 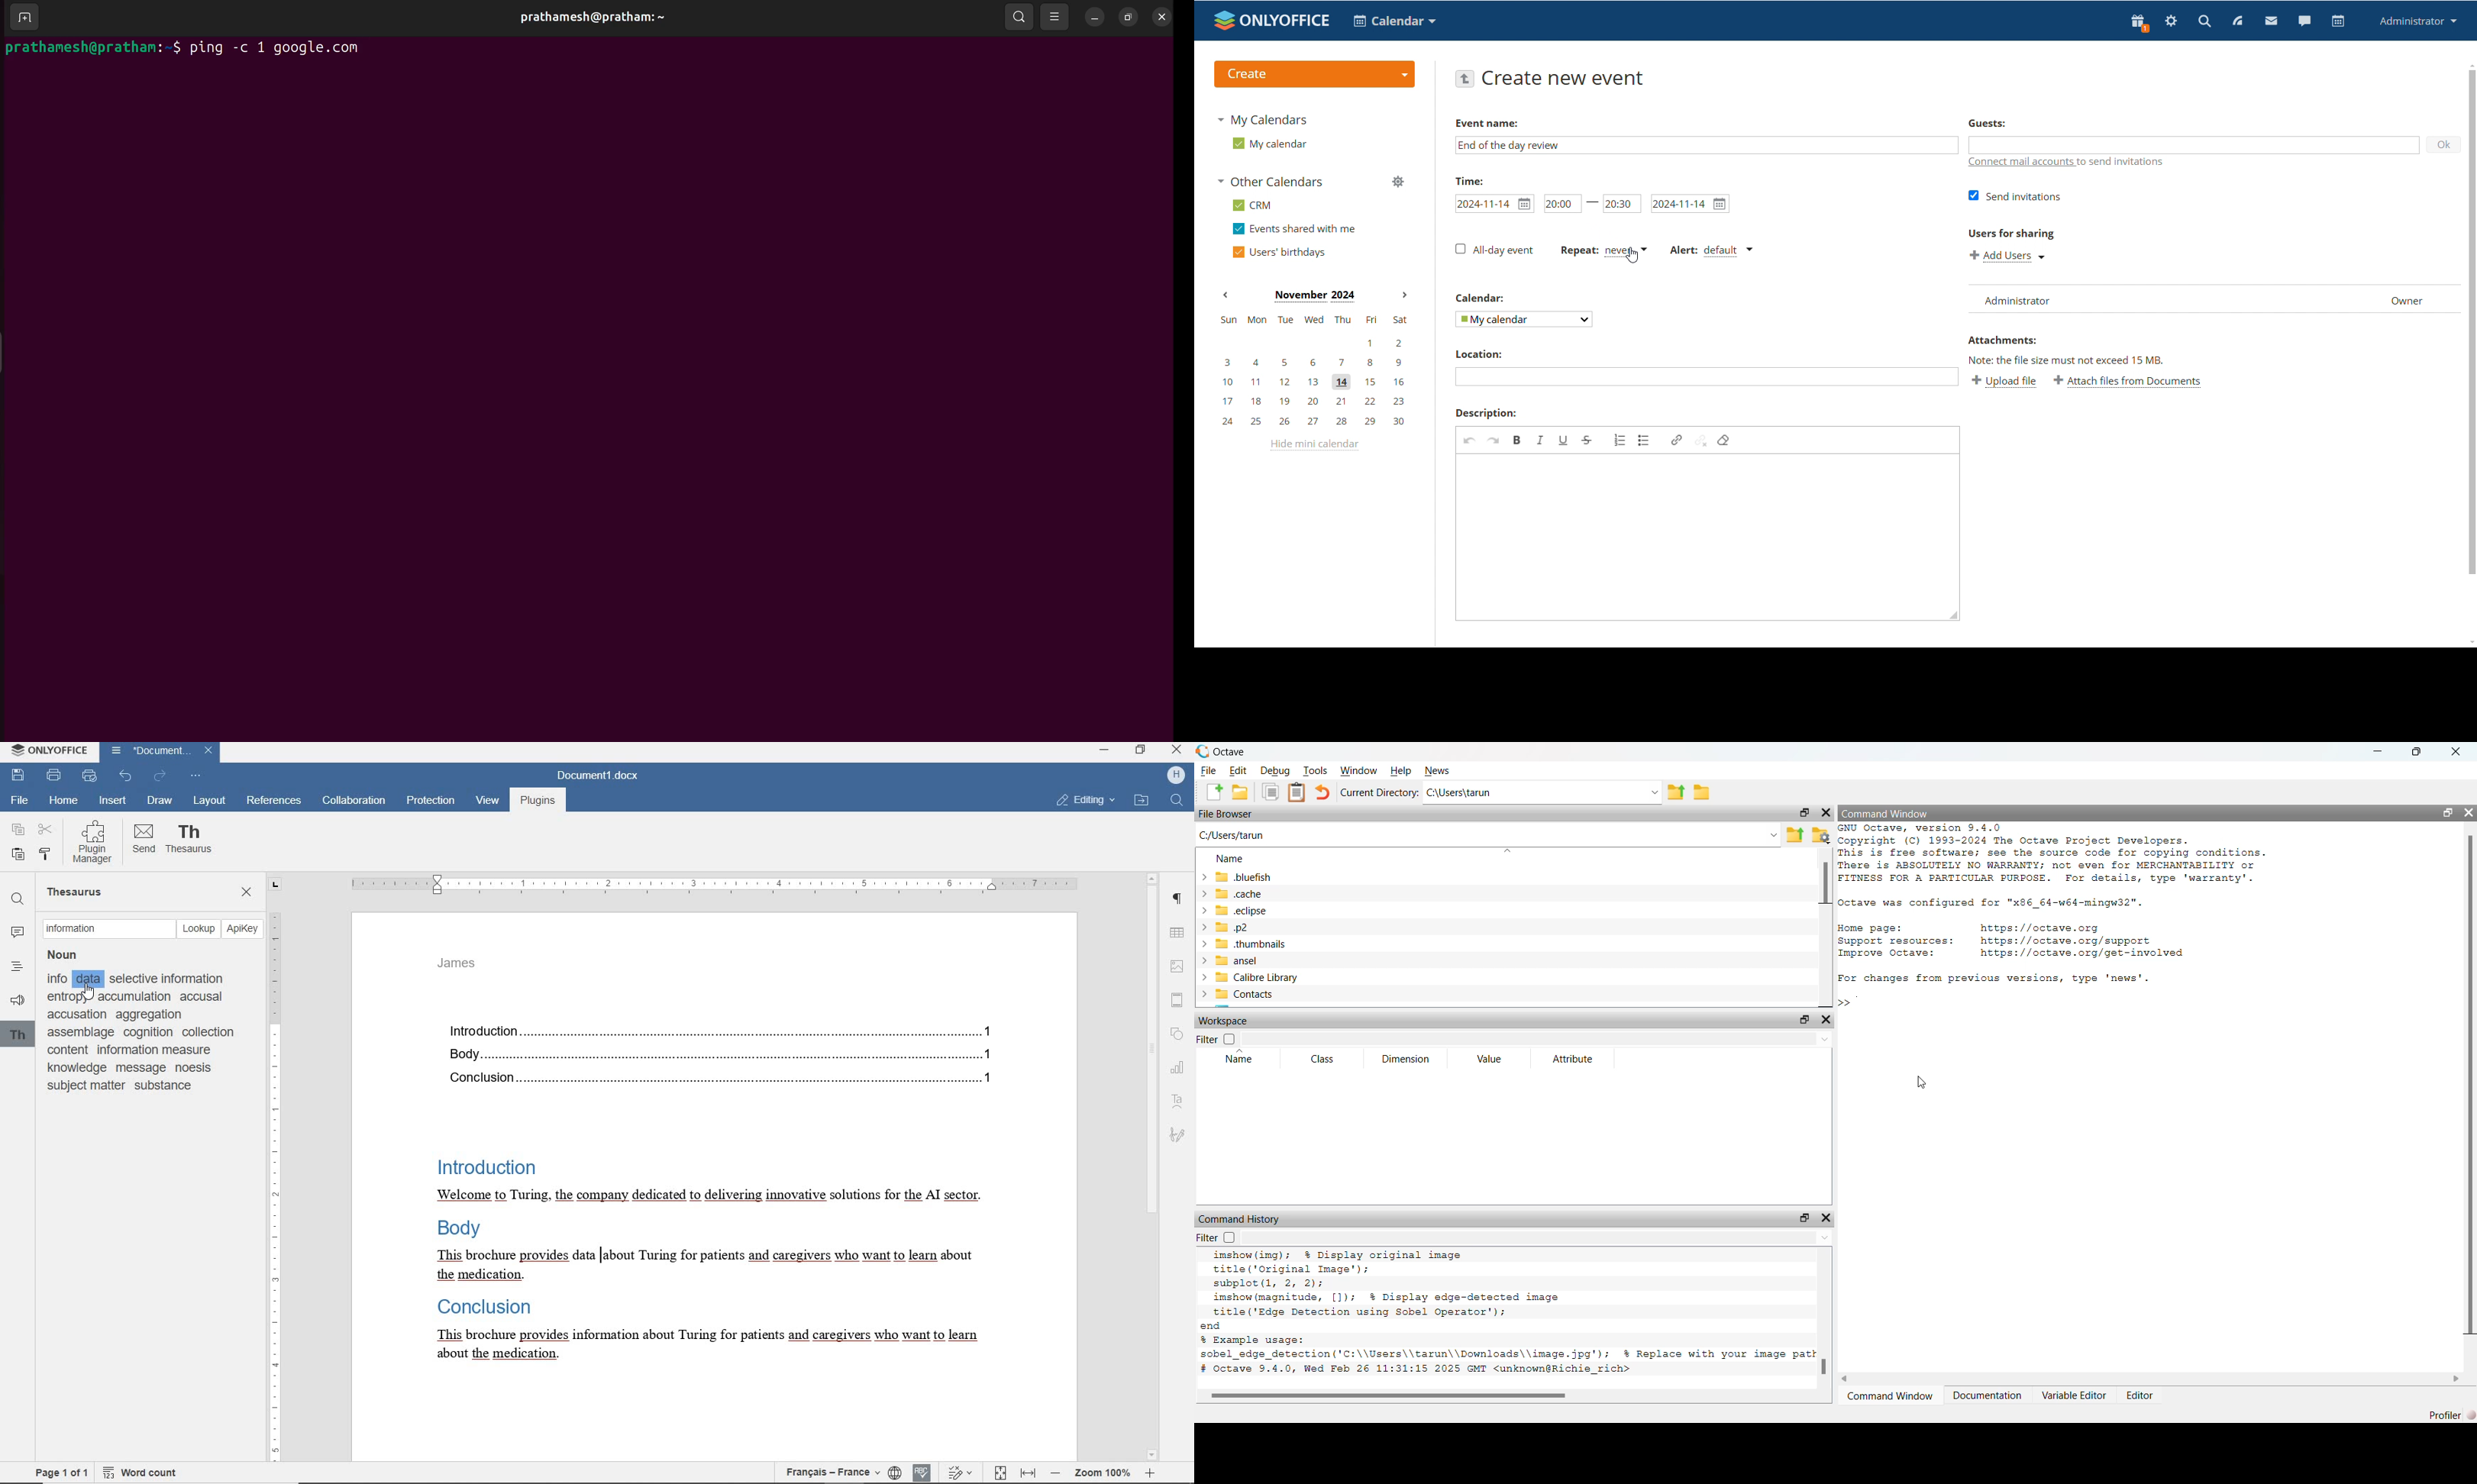 I want to click on PROTECTION, so click(x=430, y=802).